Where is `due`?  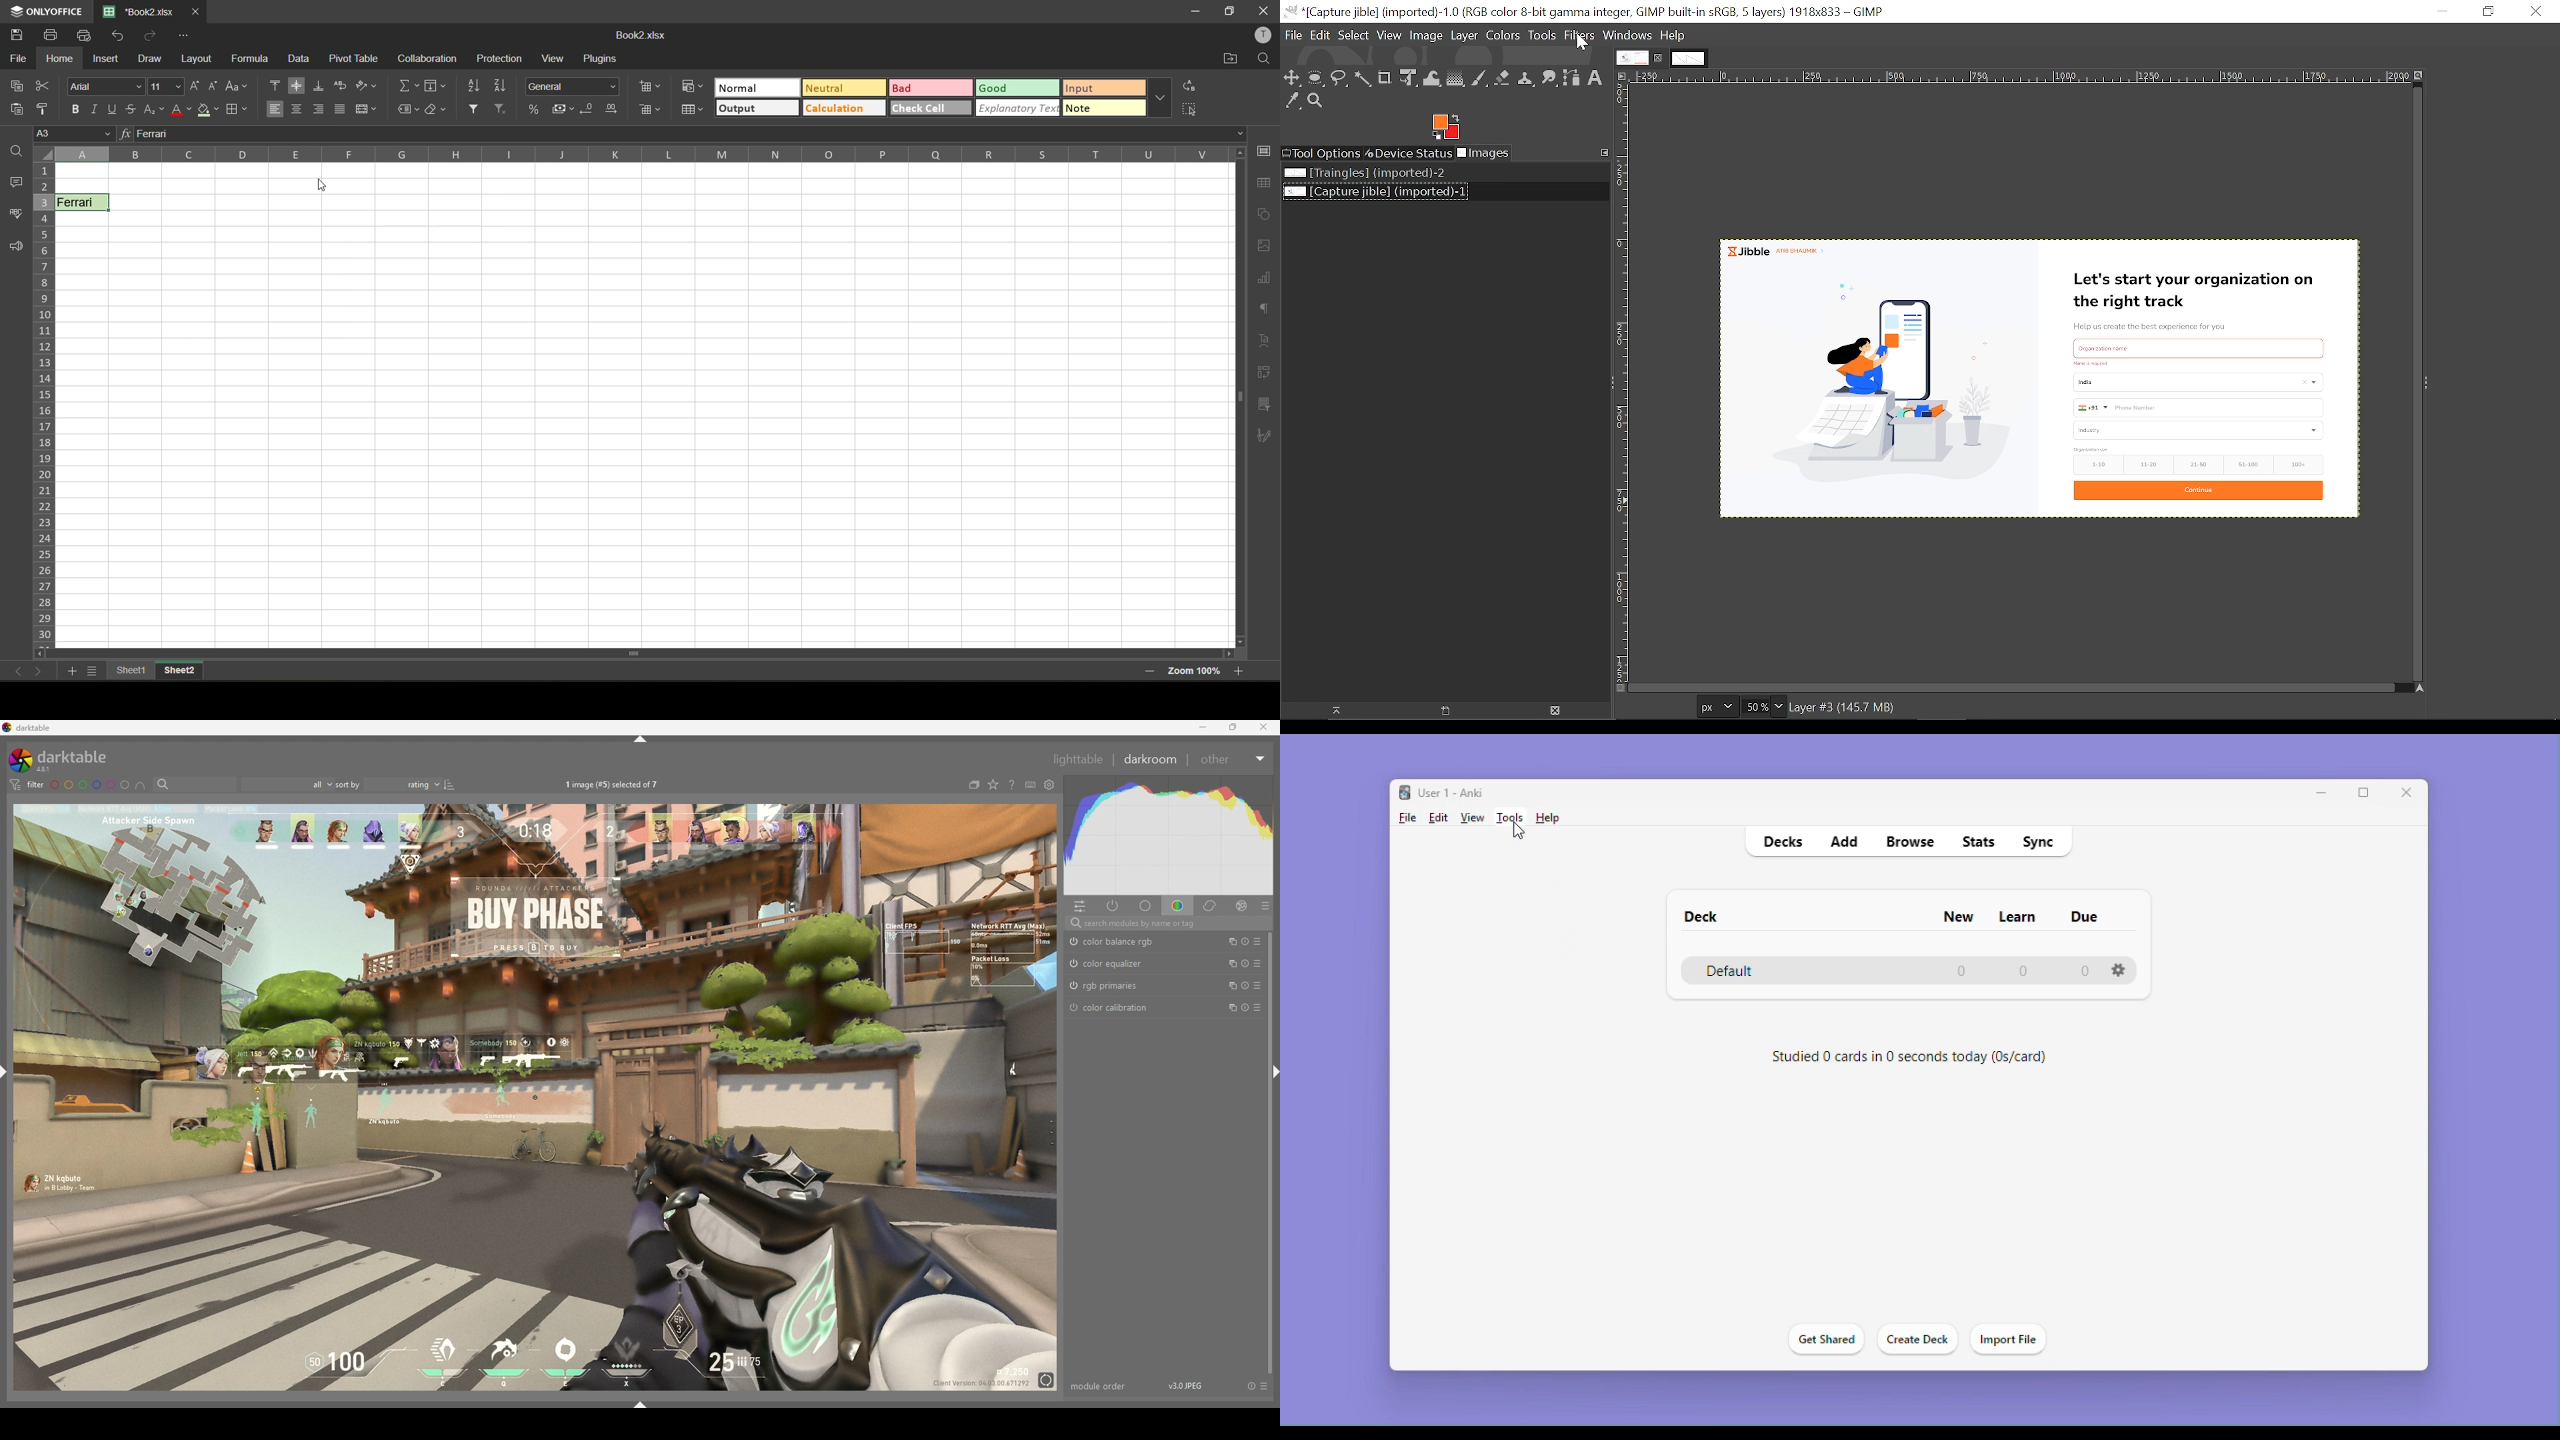
due is located at coordinates (2084, 915).